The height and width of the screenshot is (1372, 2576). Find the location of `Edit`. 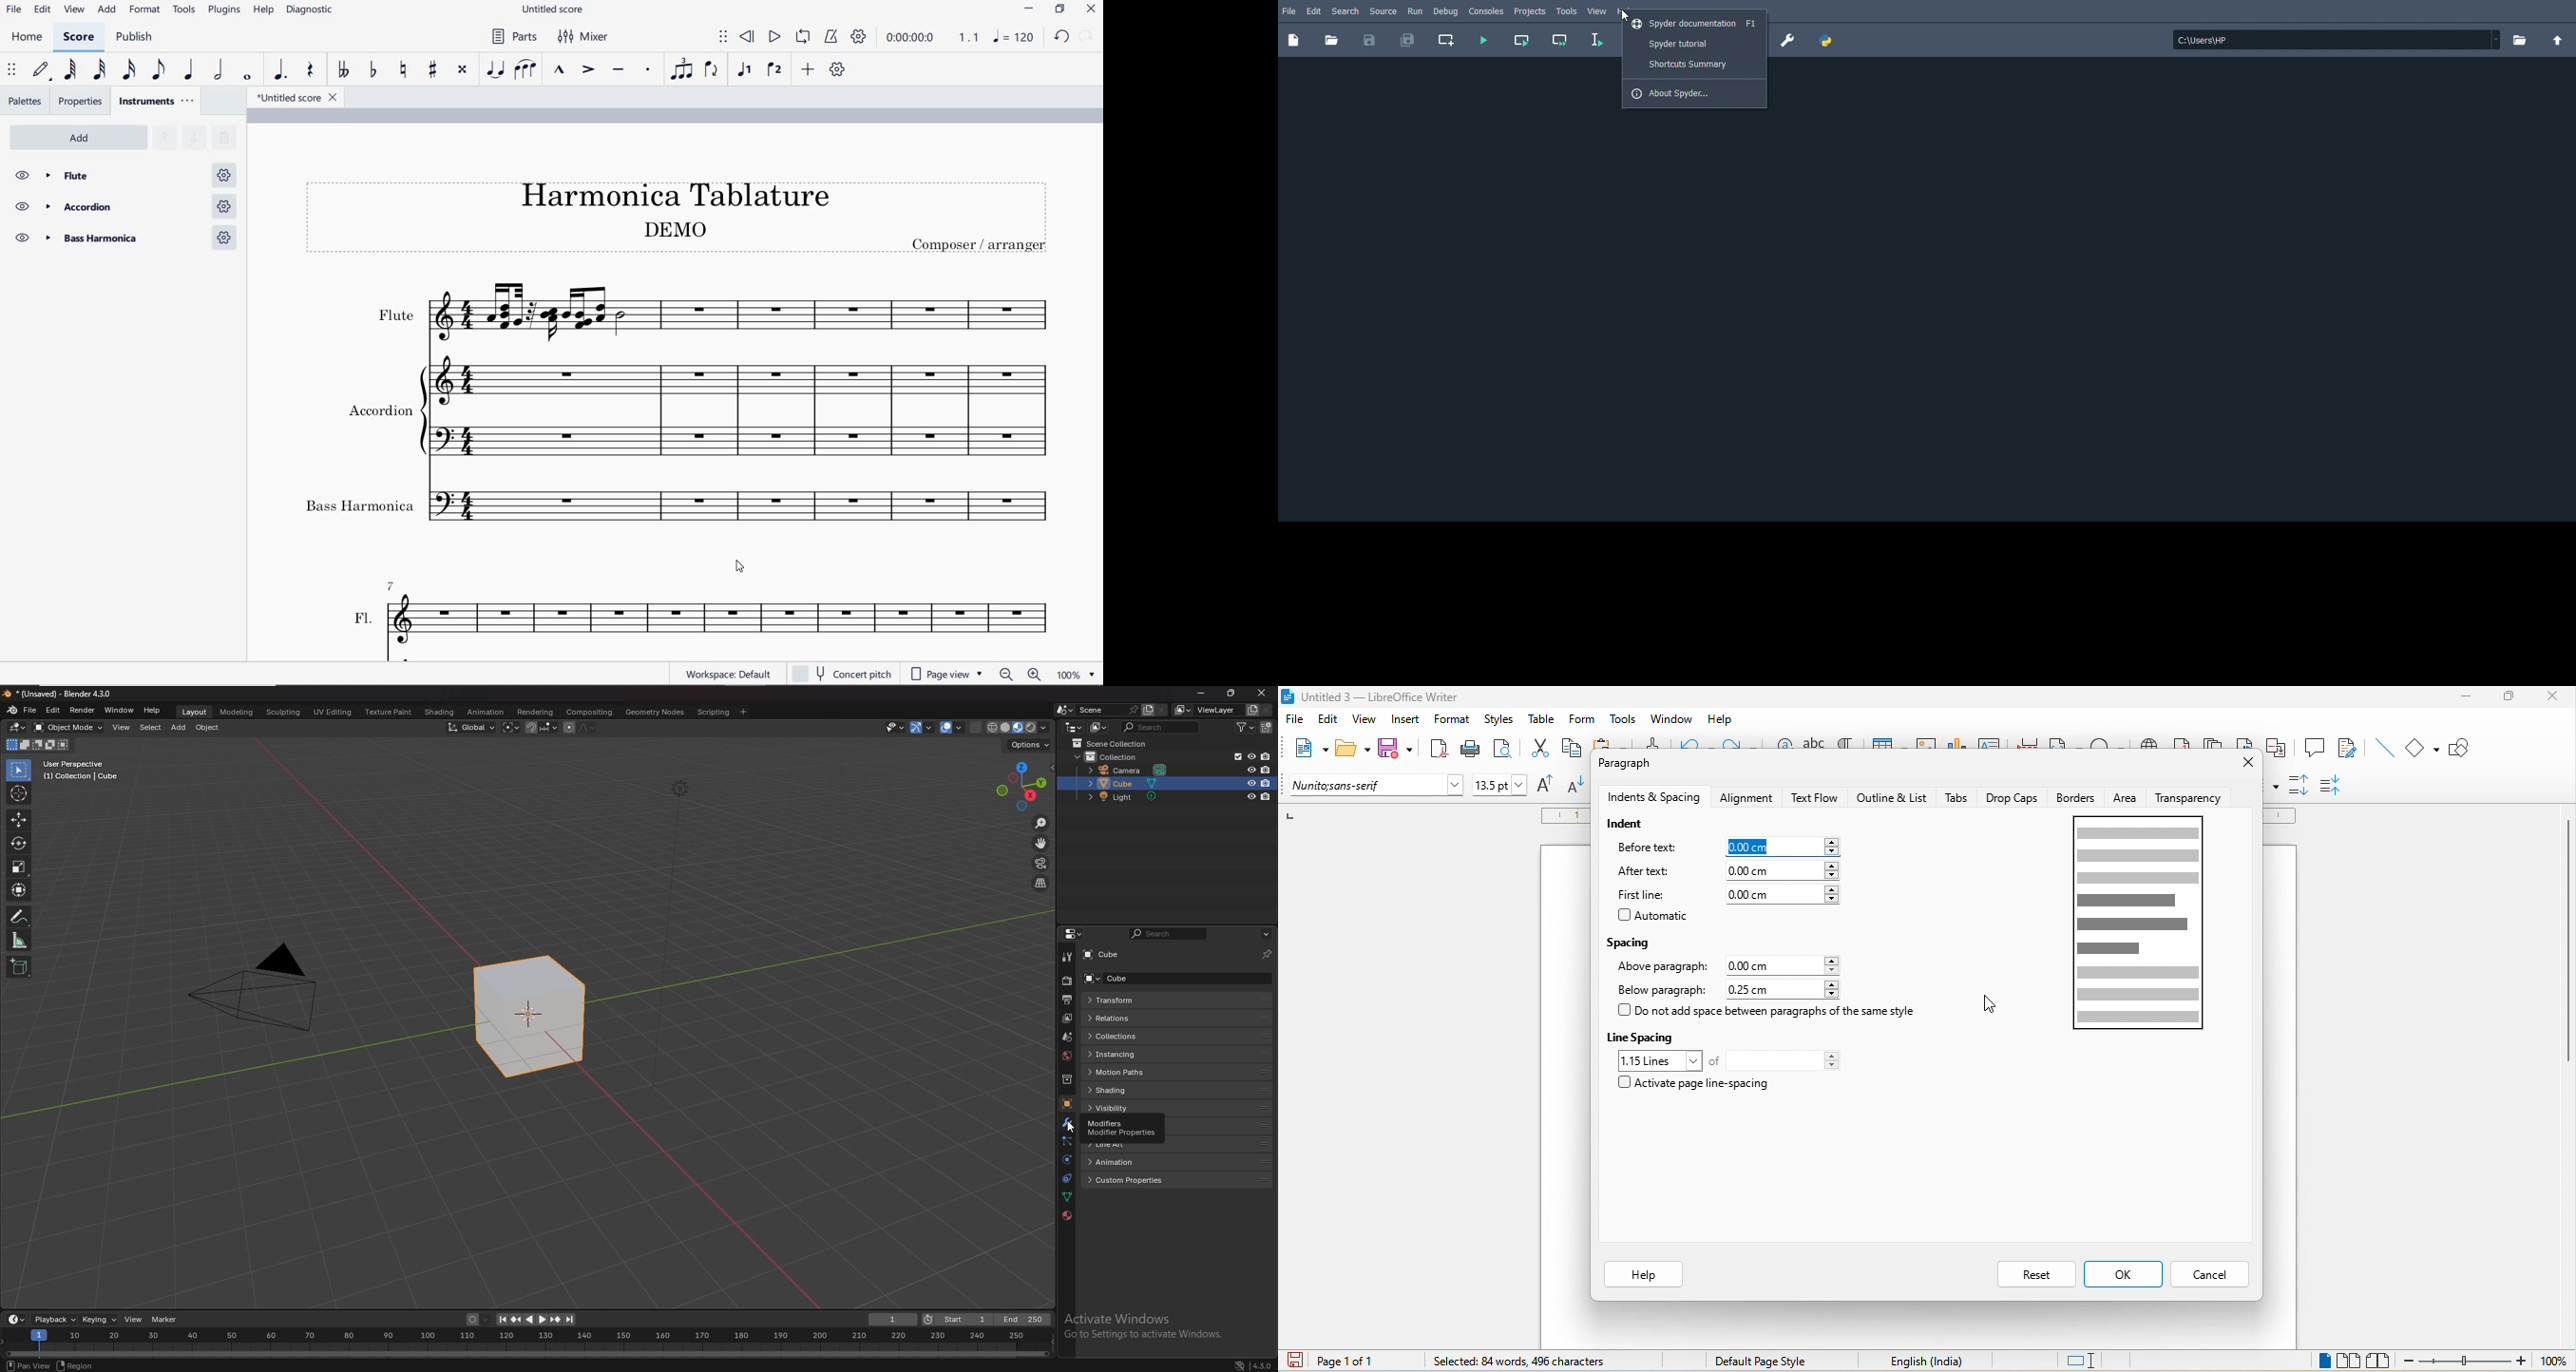

Edit is located at coordinates (1316, 11).